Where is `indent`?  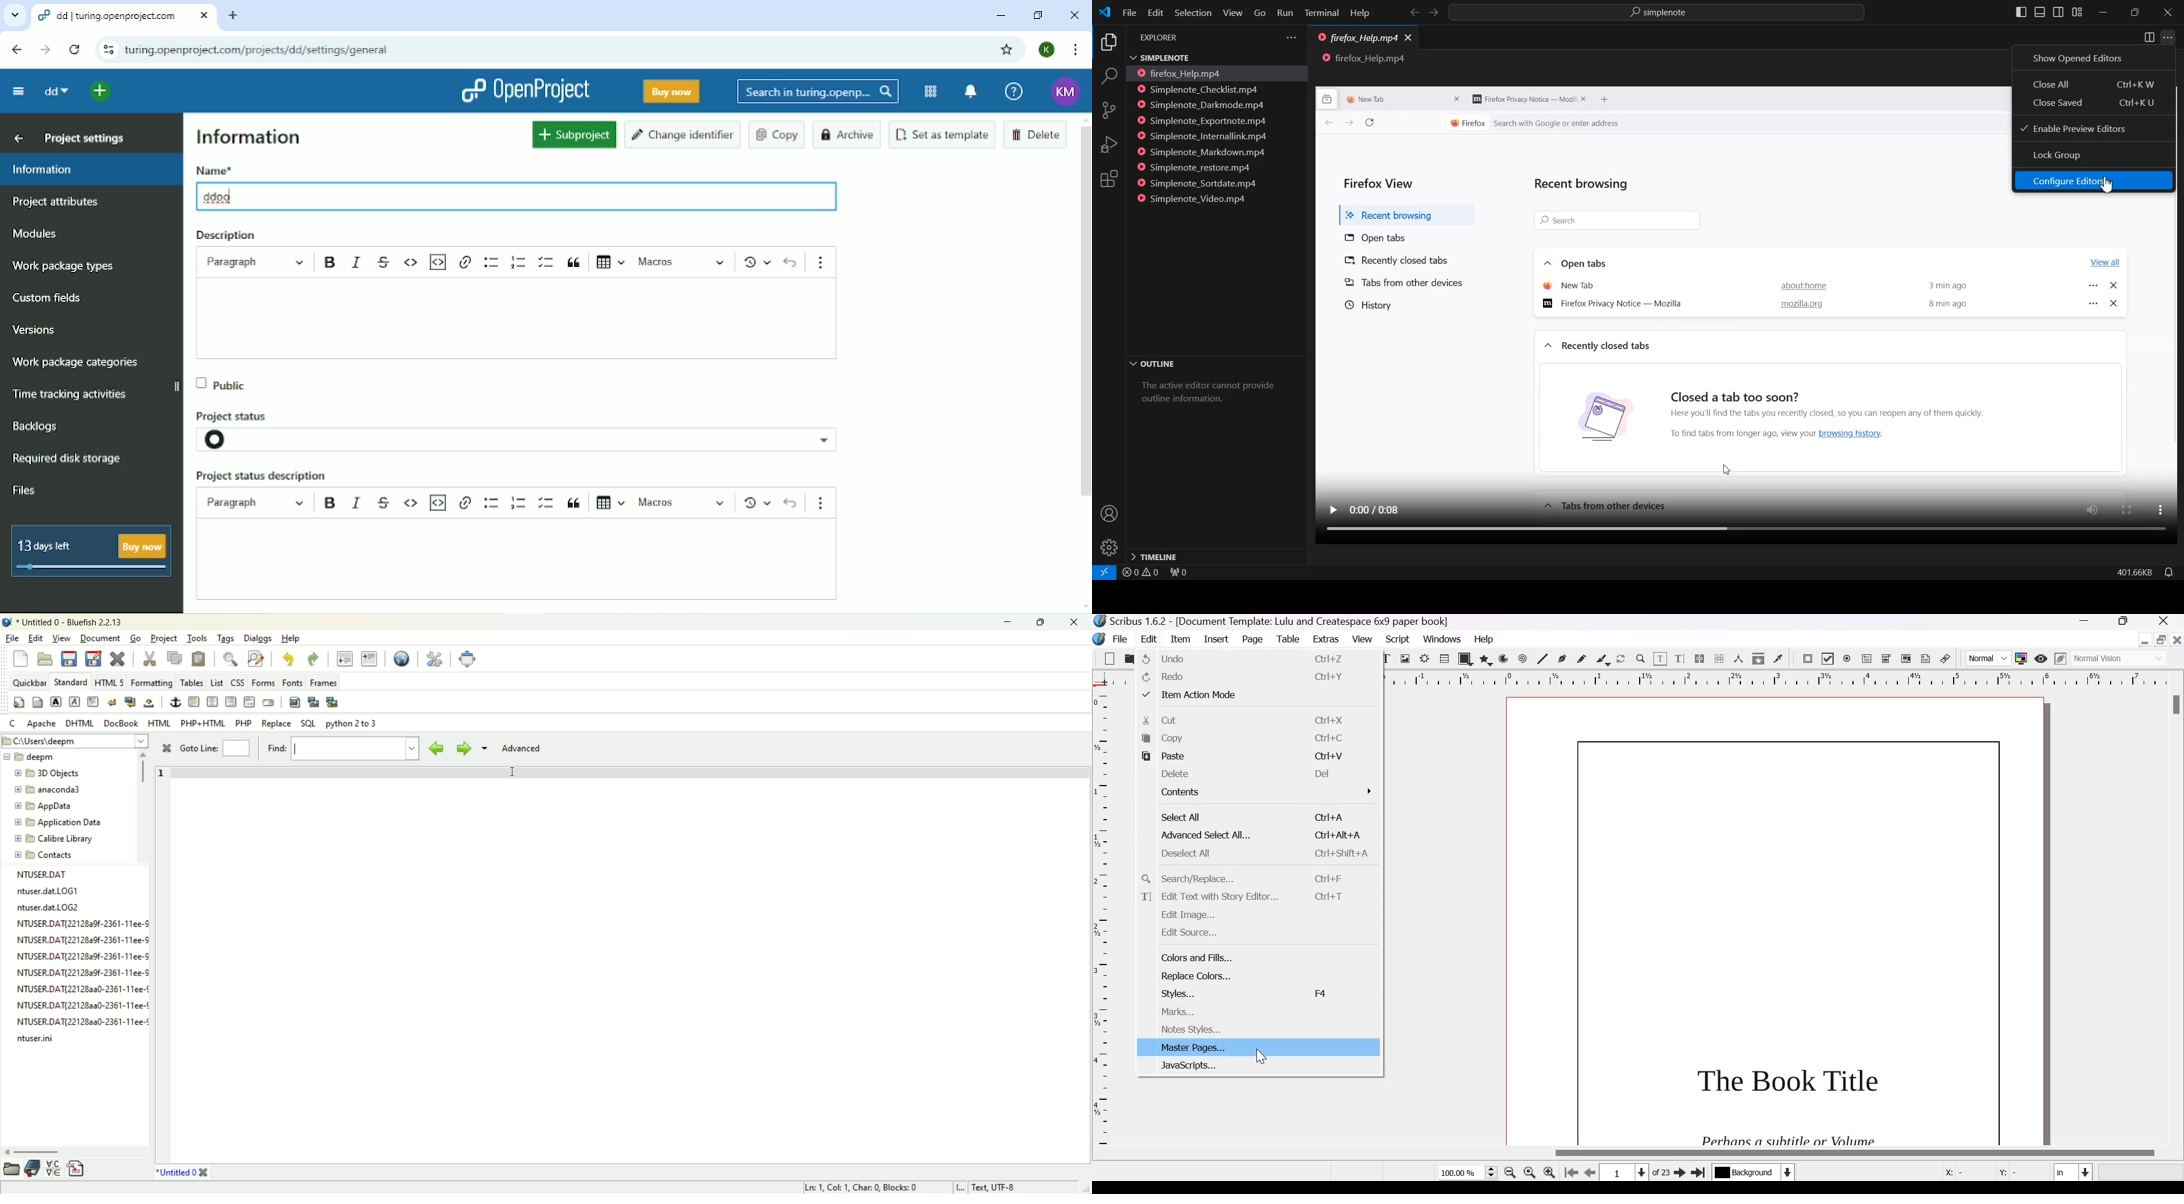
indent is located at coordinates (369, 658).